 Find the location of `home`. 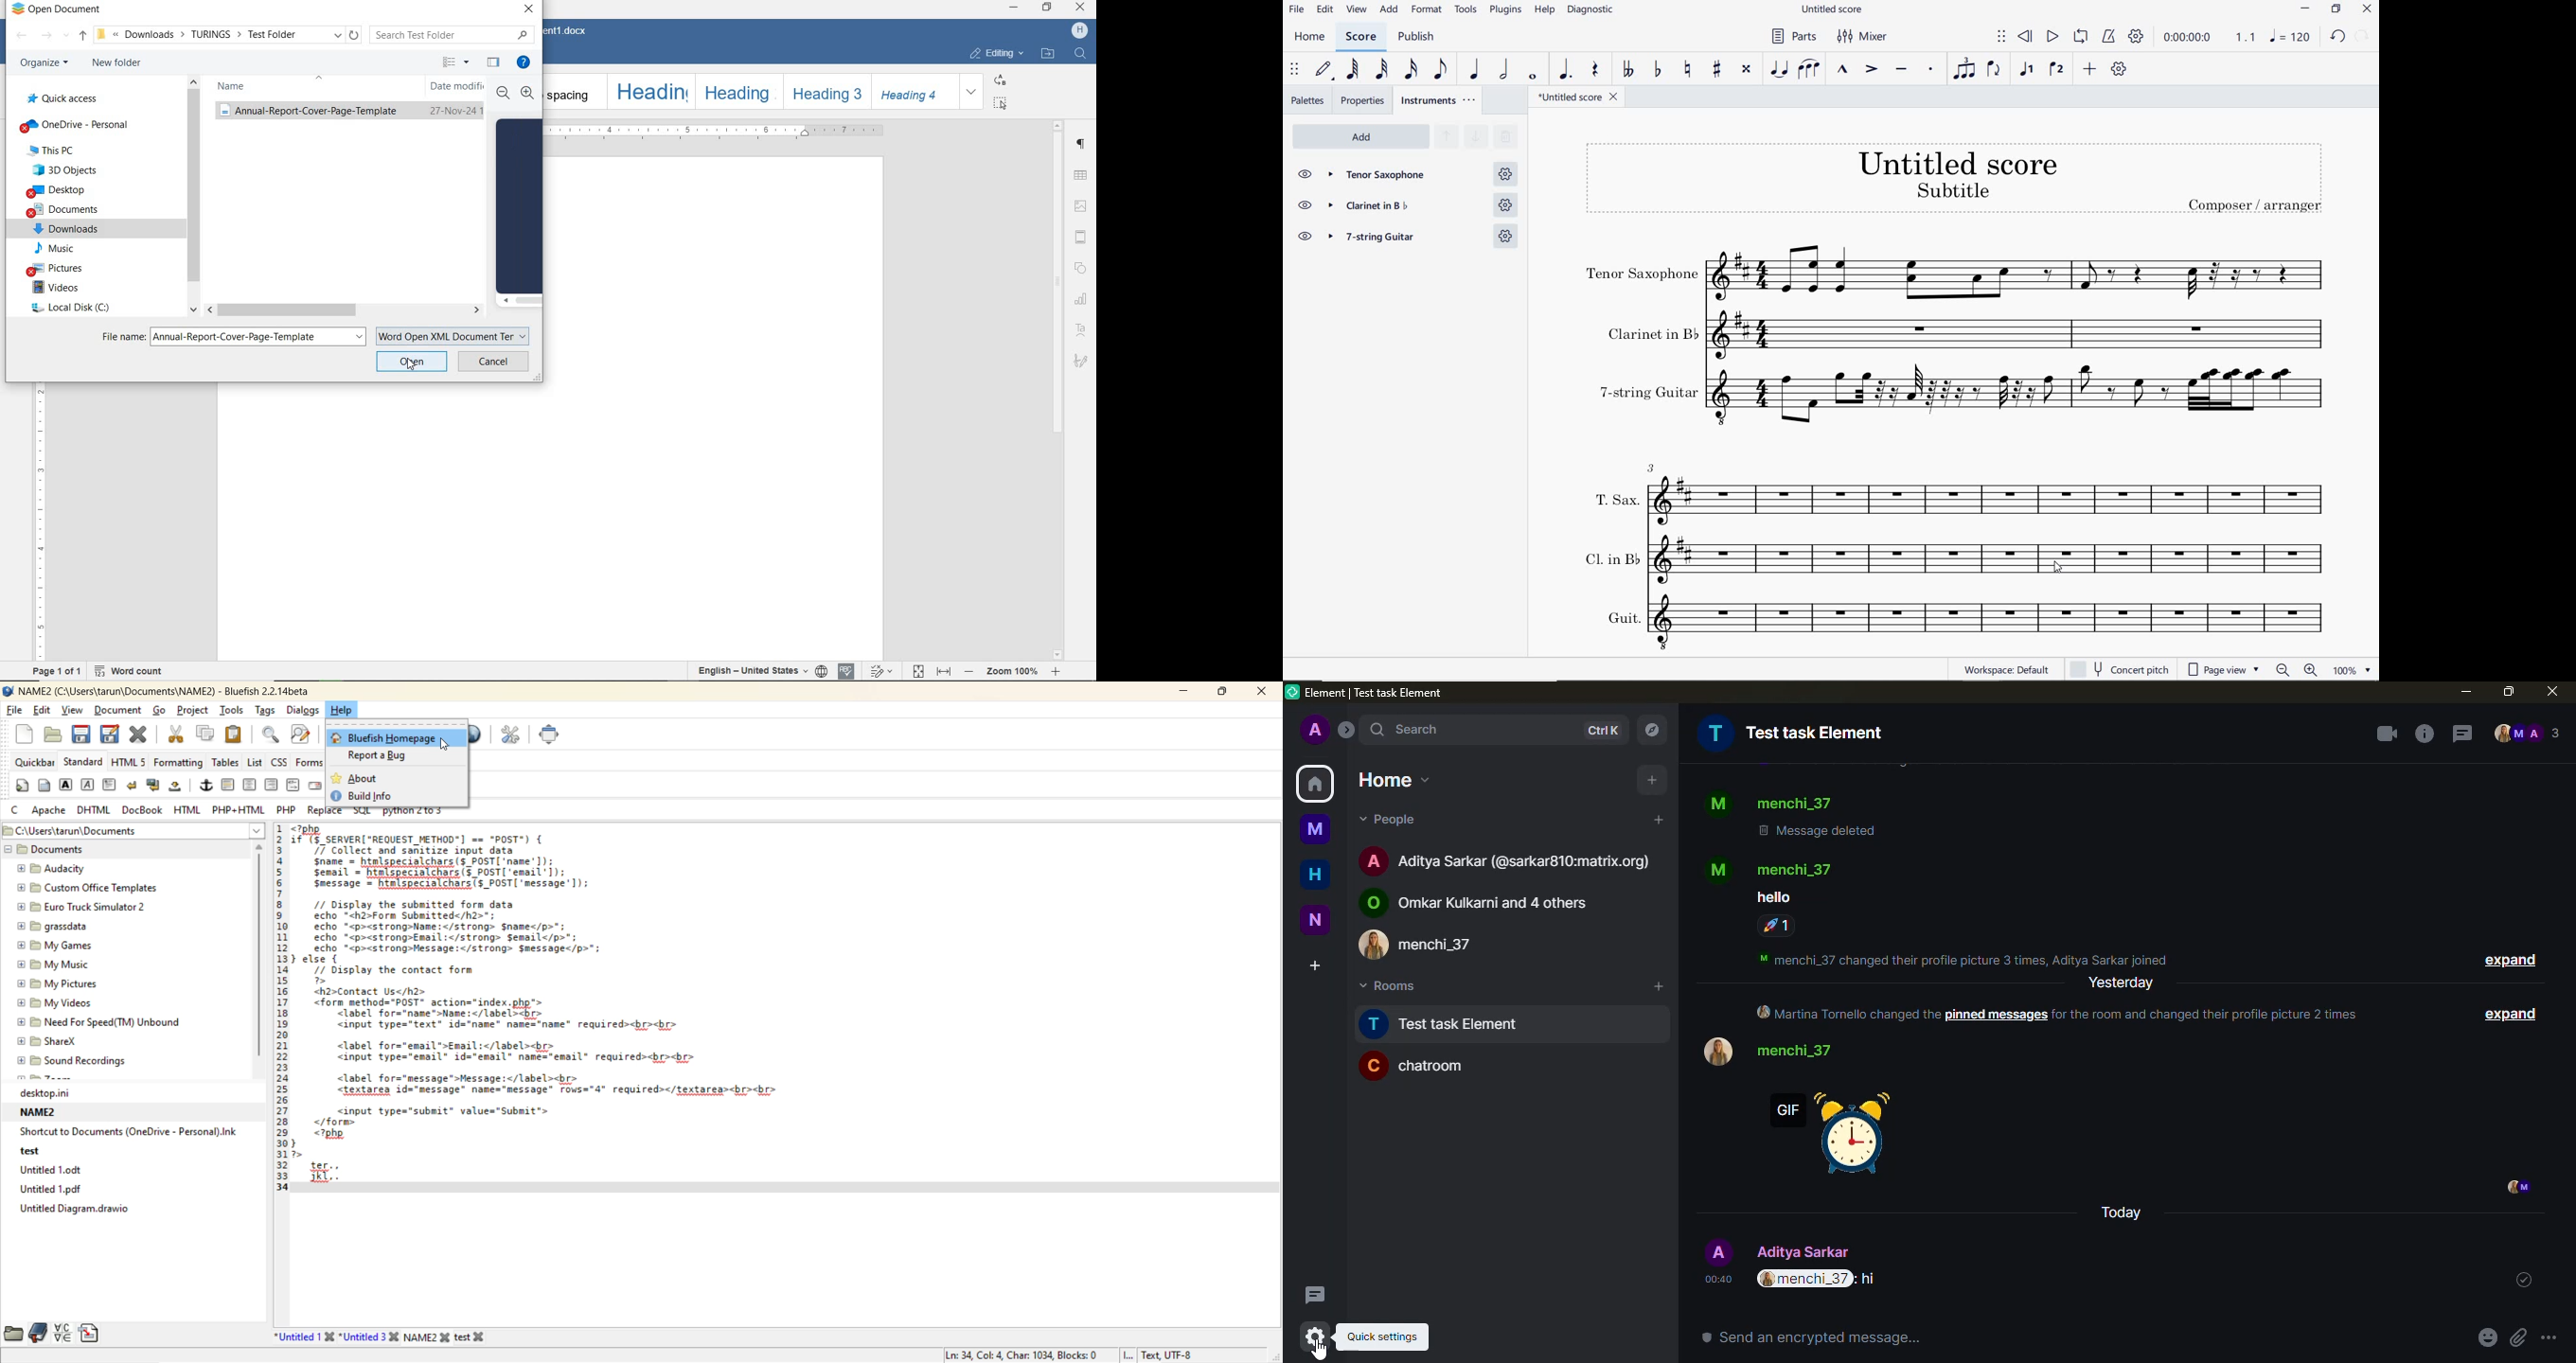

home is located at coordinates (1316, 872).